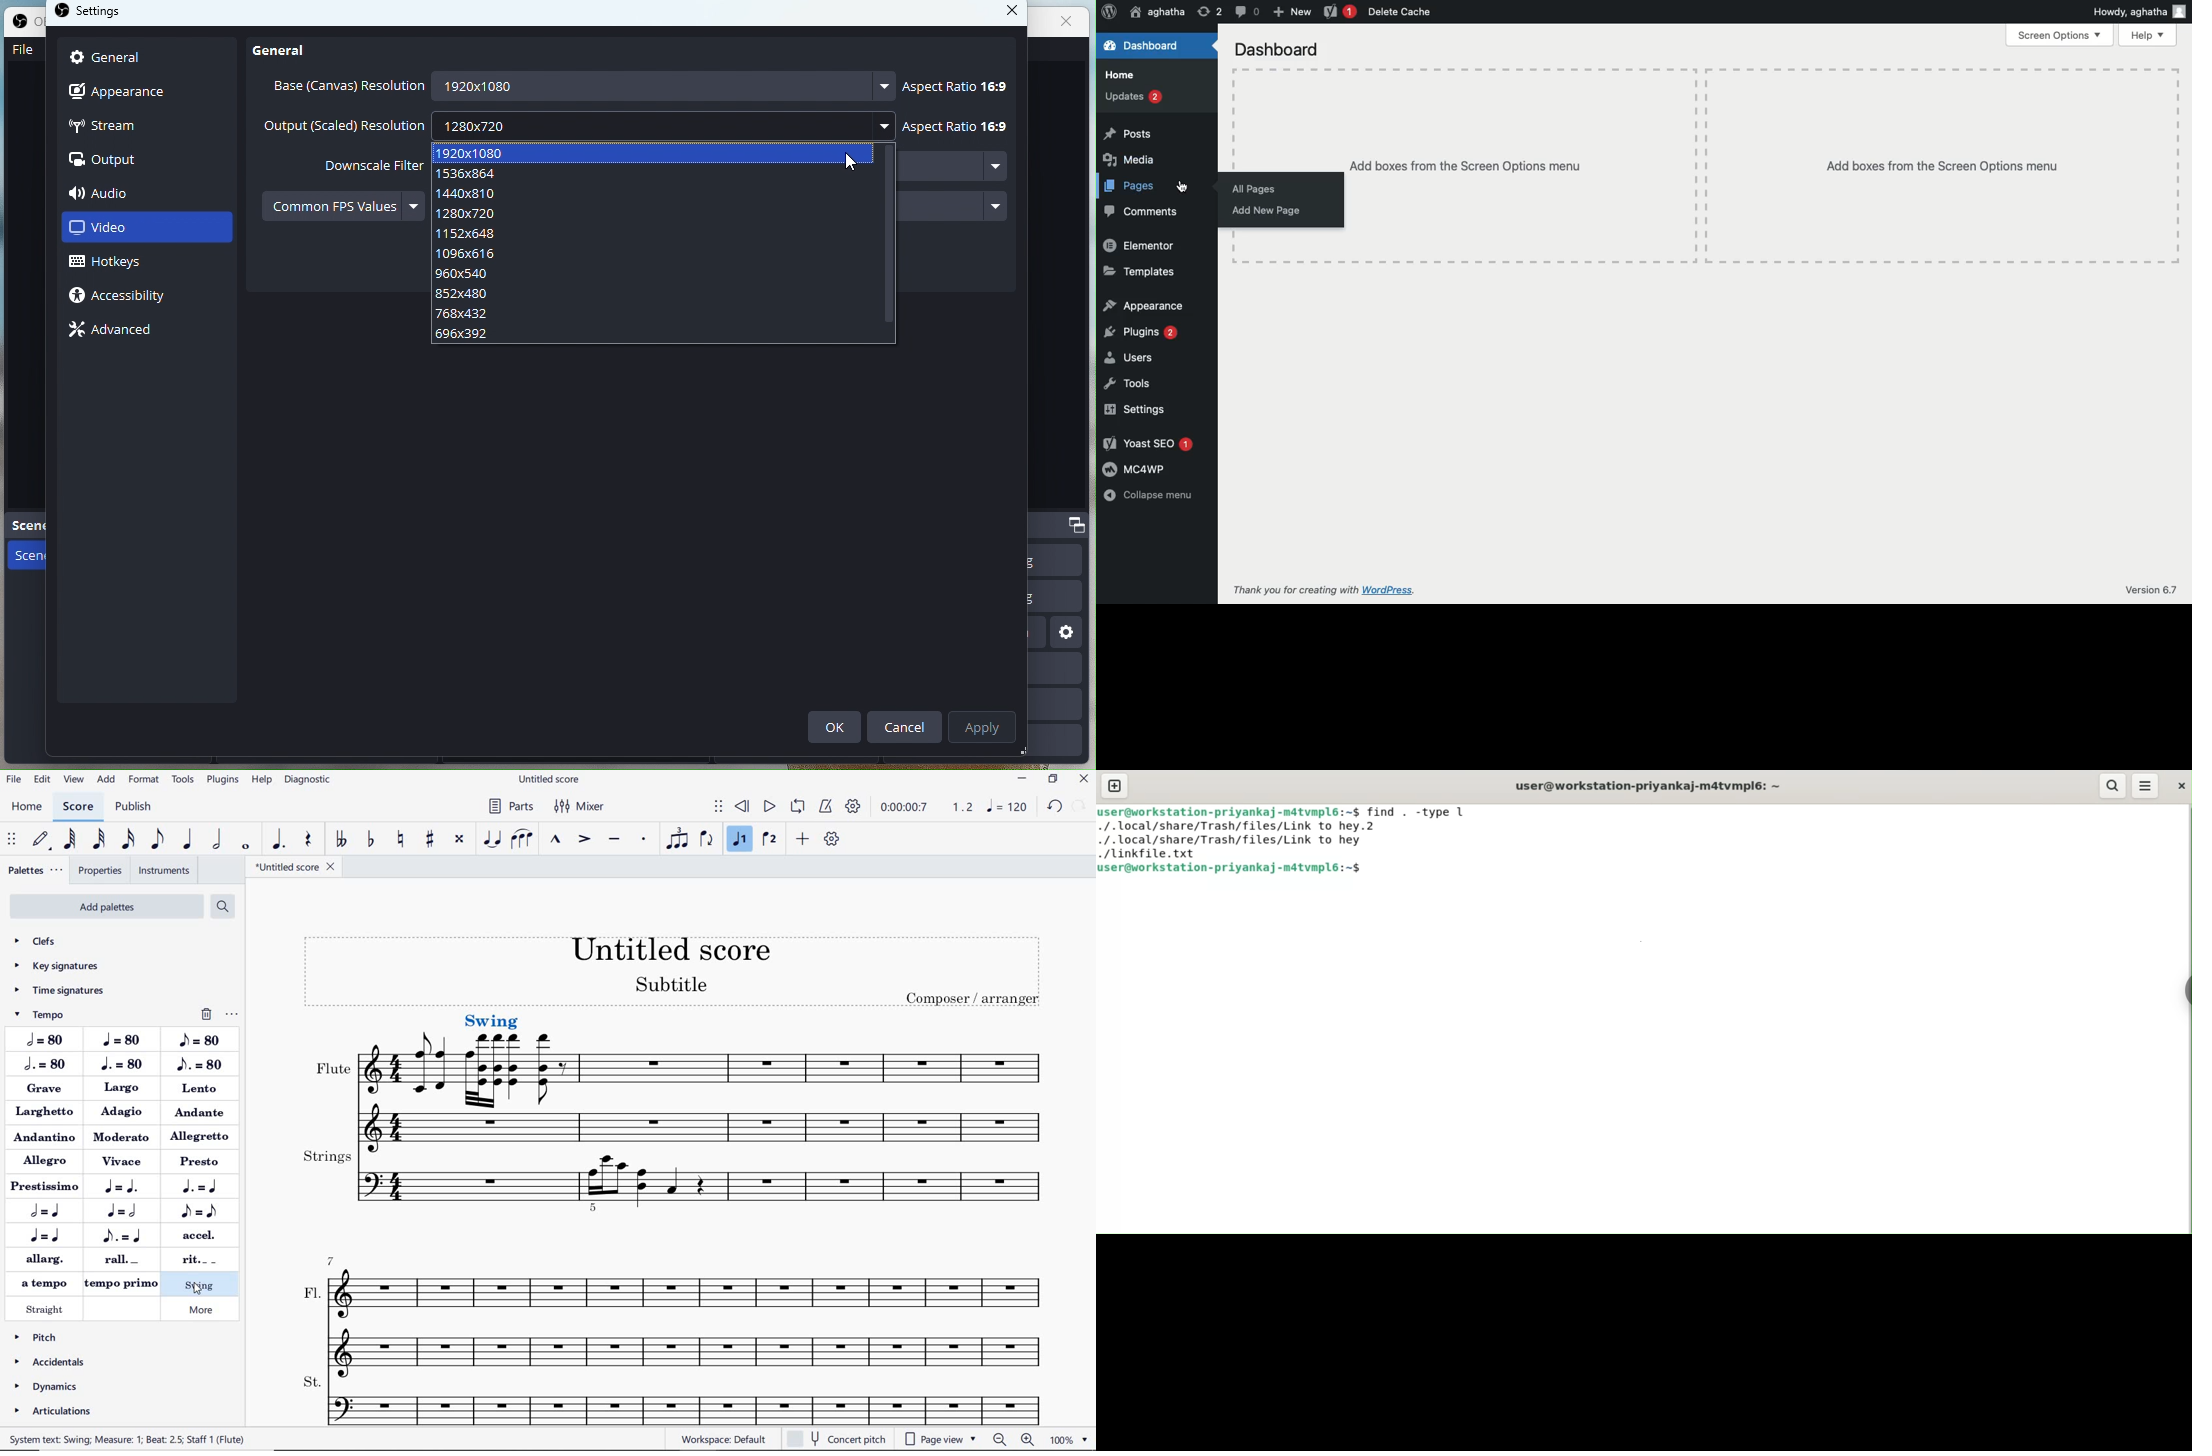  Describe the element at coordinates (1145, 468) in the screenshot. I see `MC4WP` at that location.